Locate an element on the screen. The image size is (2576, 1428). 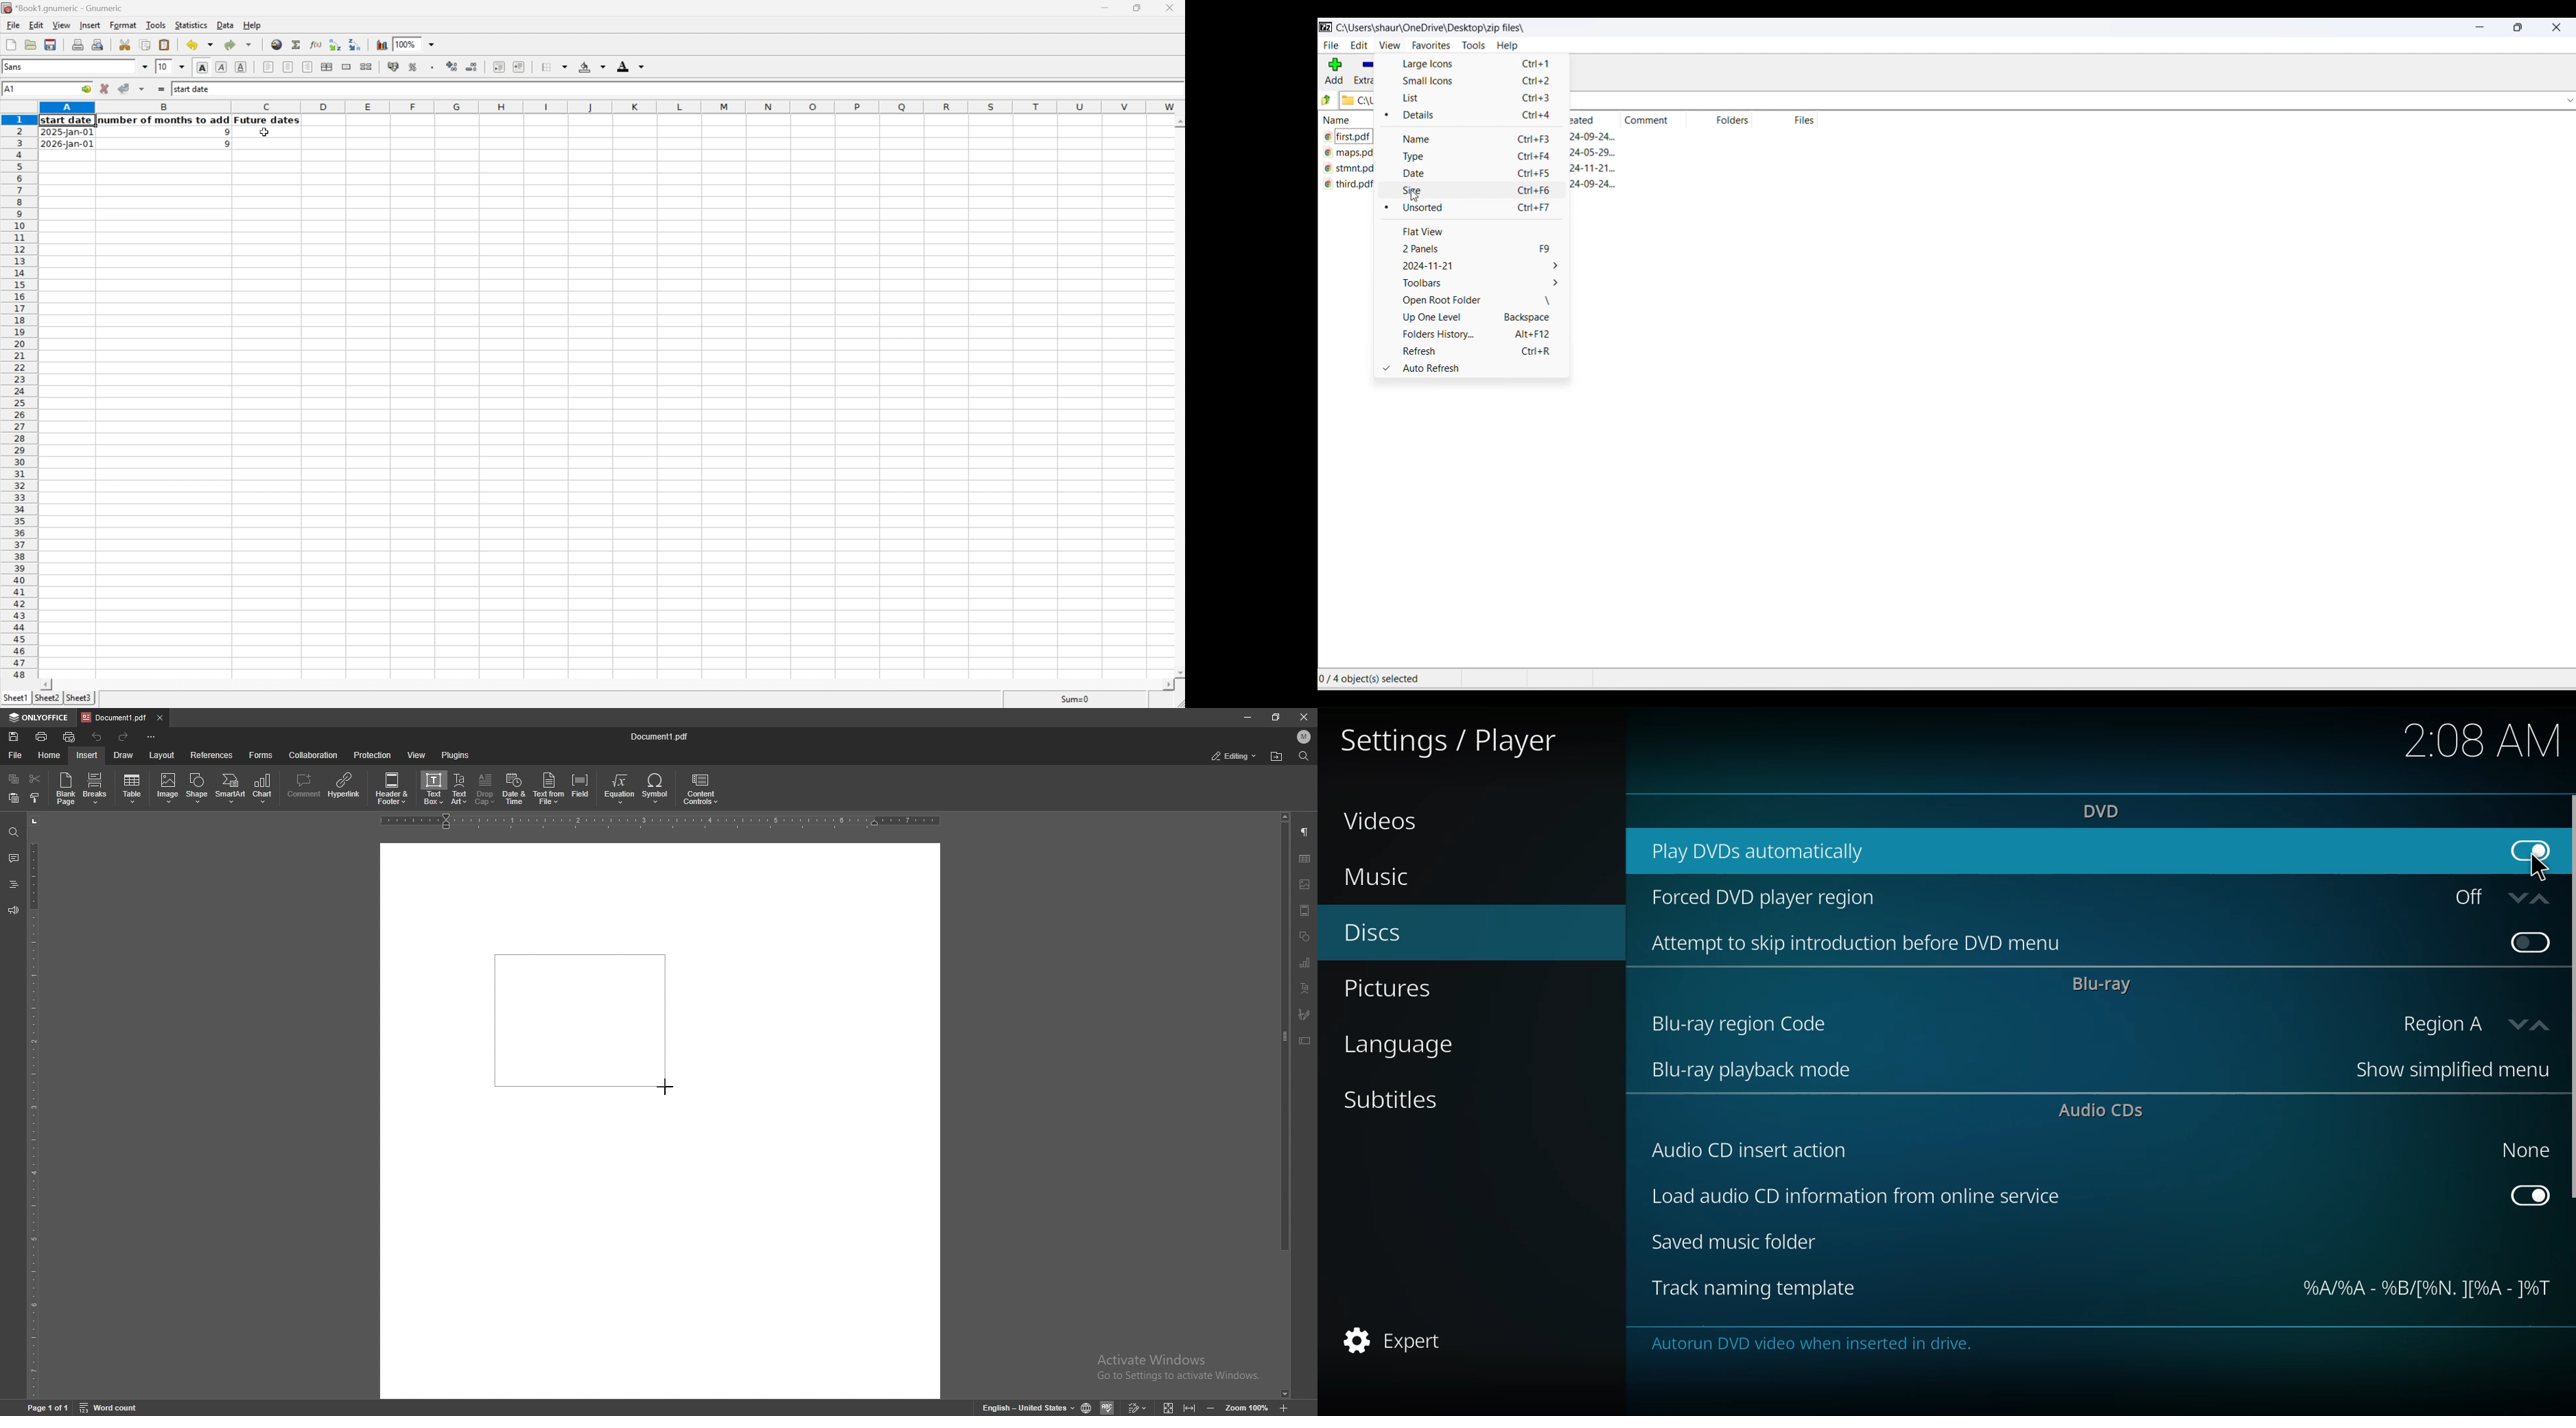
english united states is located at coordinates (1029, 1408).